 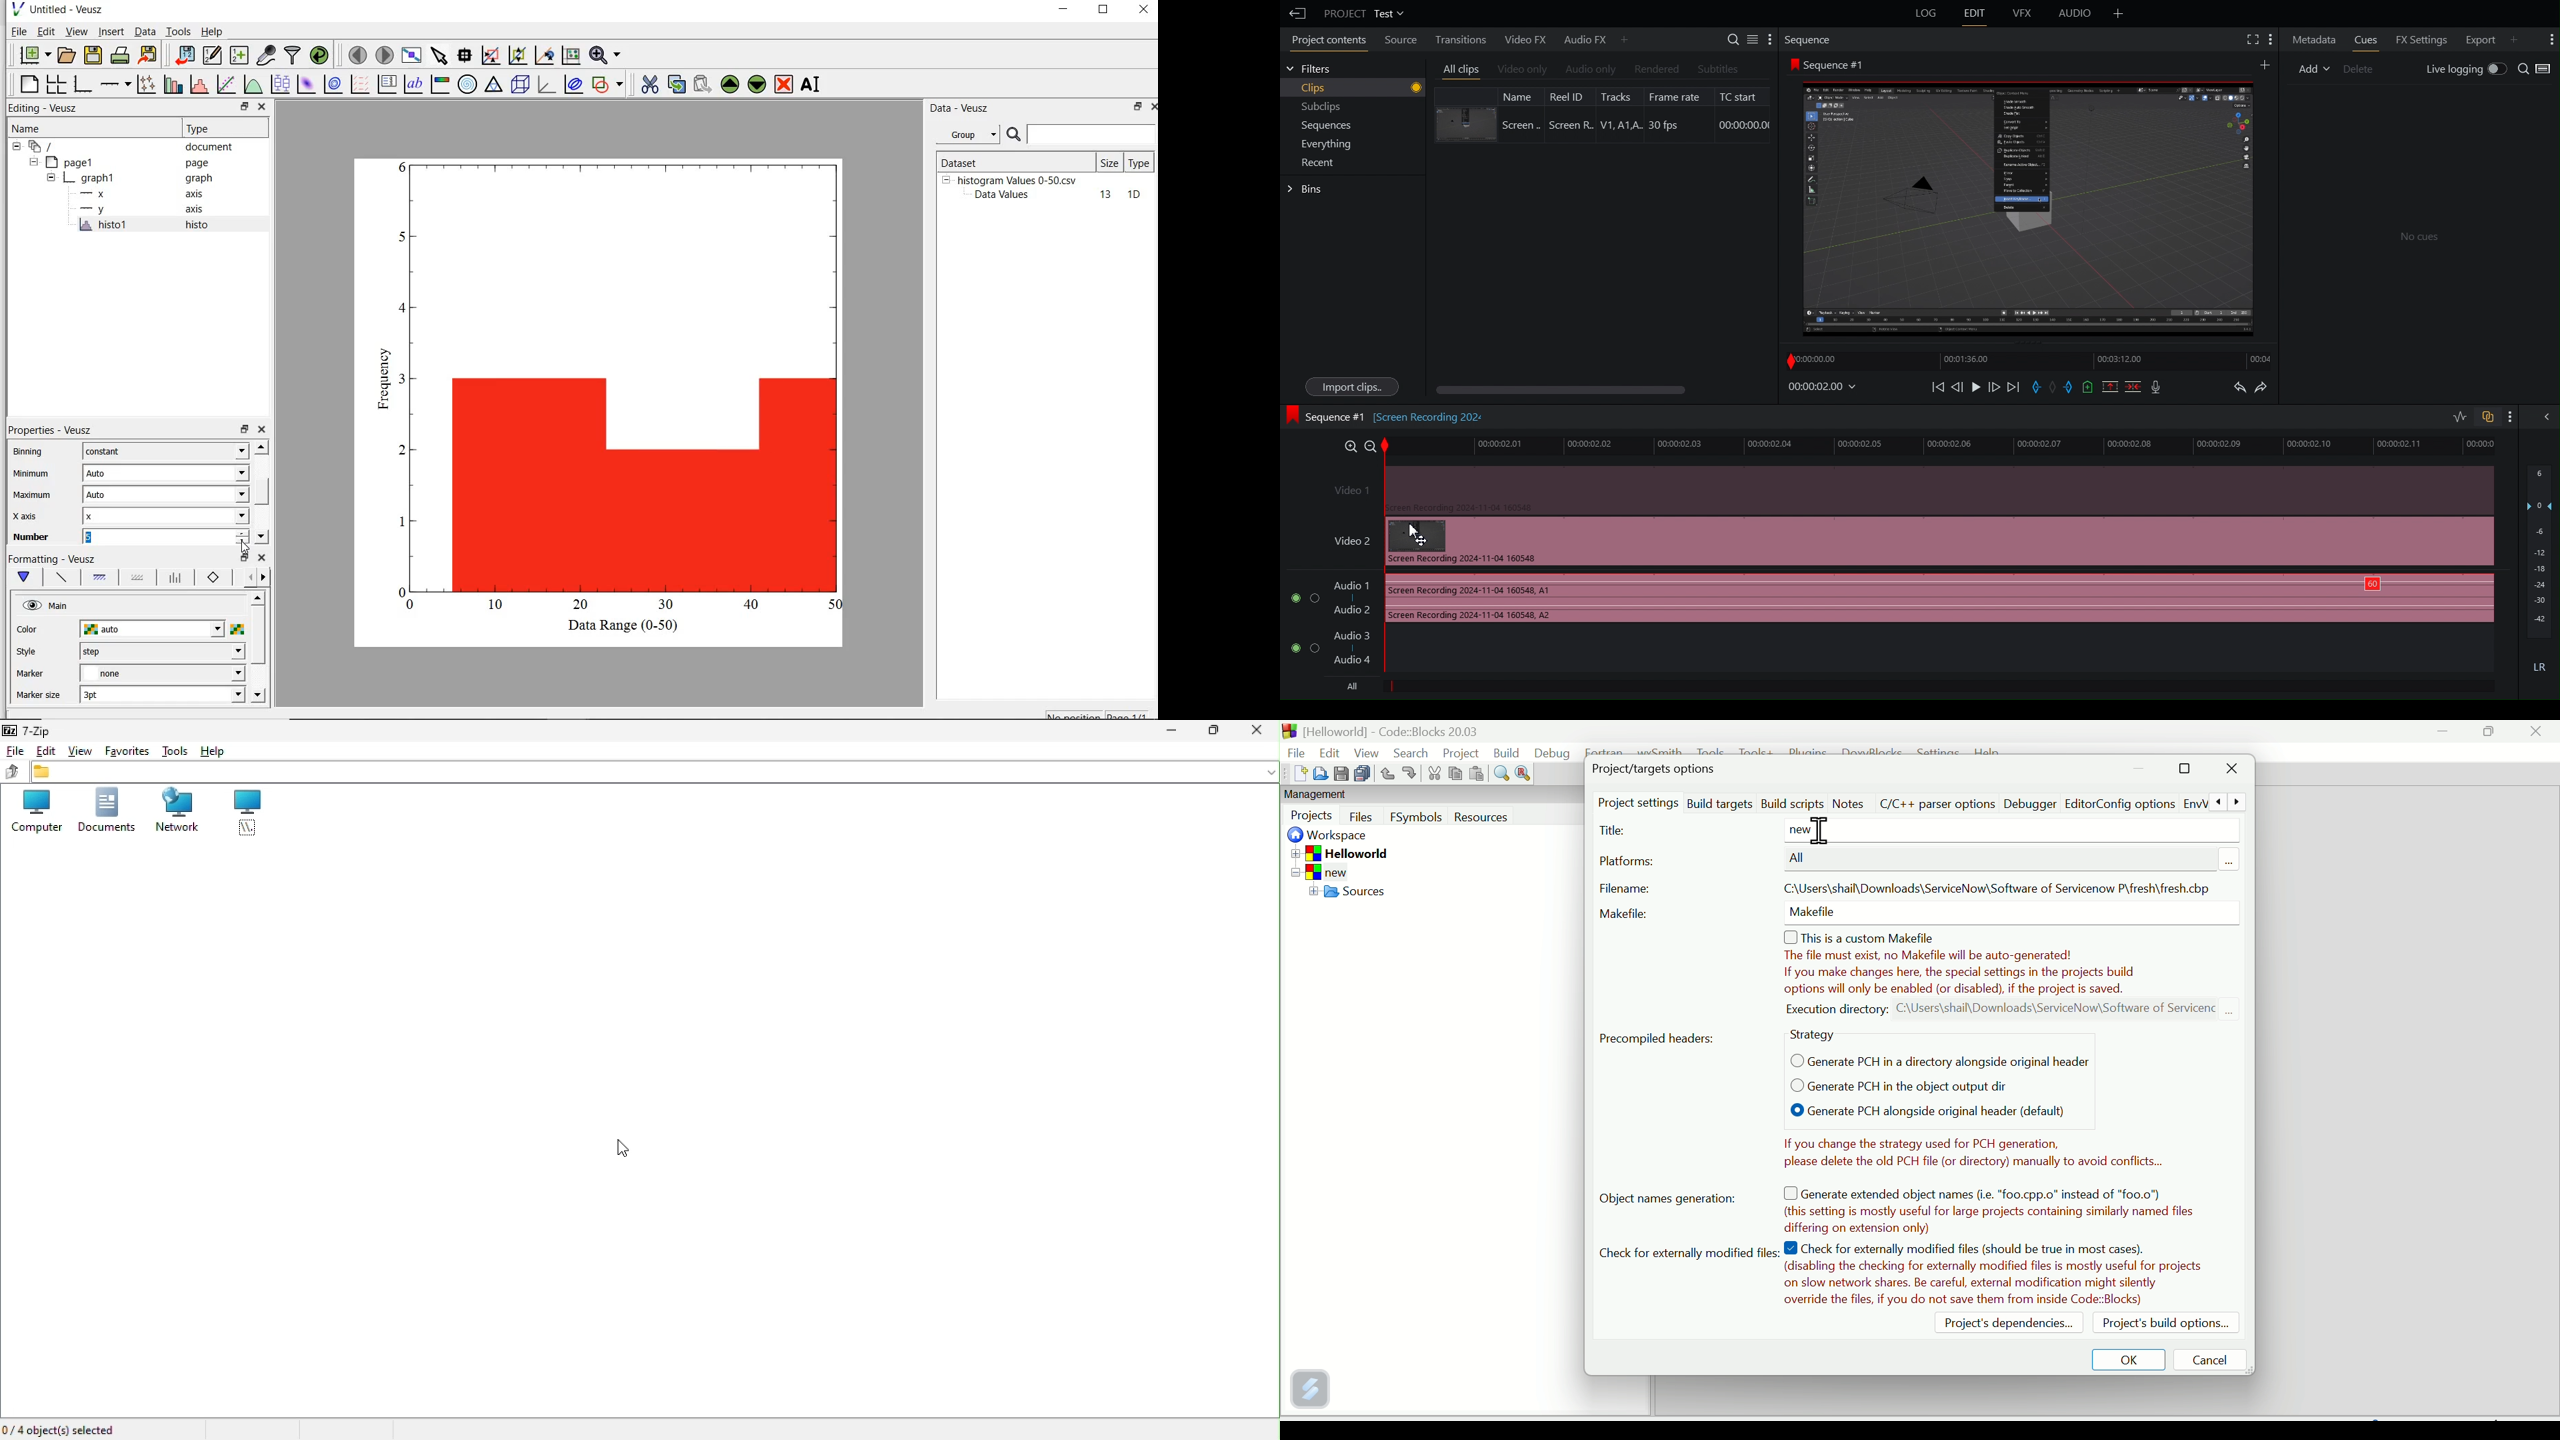 I want to click on x- axis, so click(x=95, y=195).